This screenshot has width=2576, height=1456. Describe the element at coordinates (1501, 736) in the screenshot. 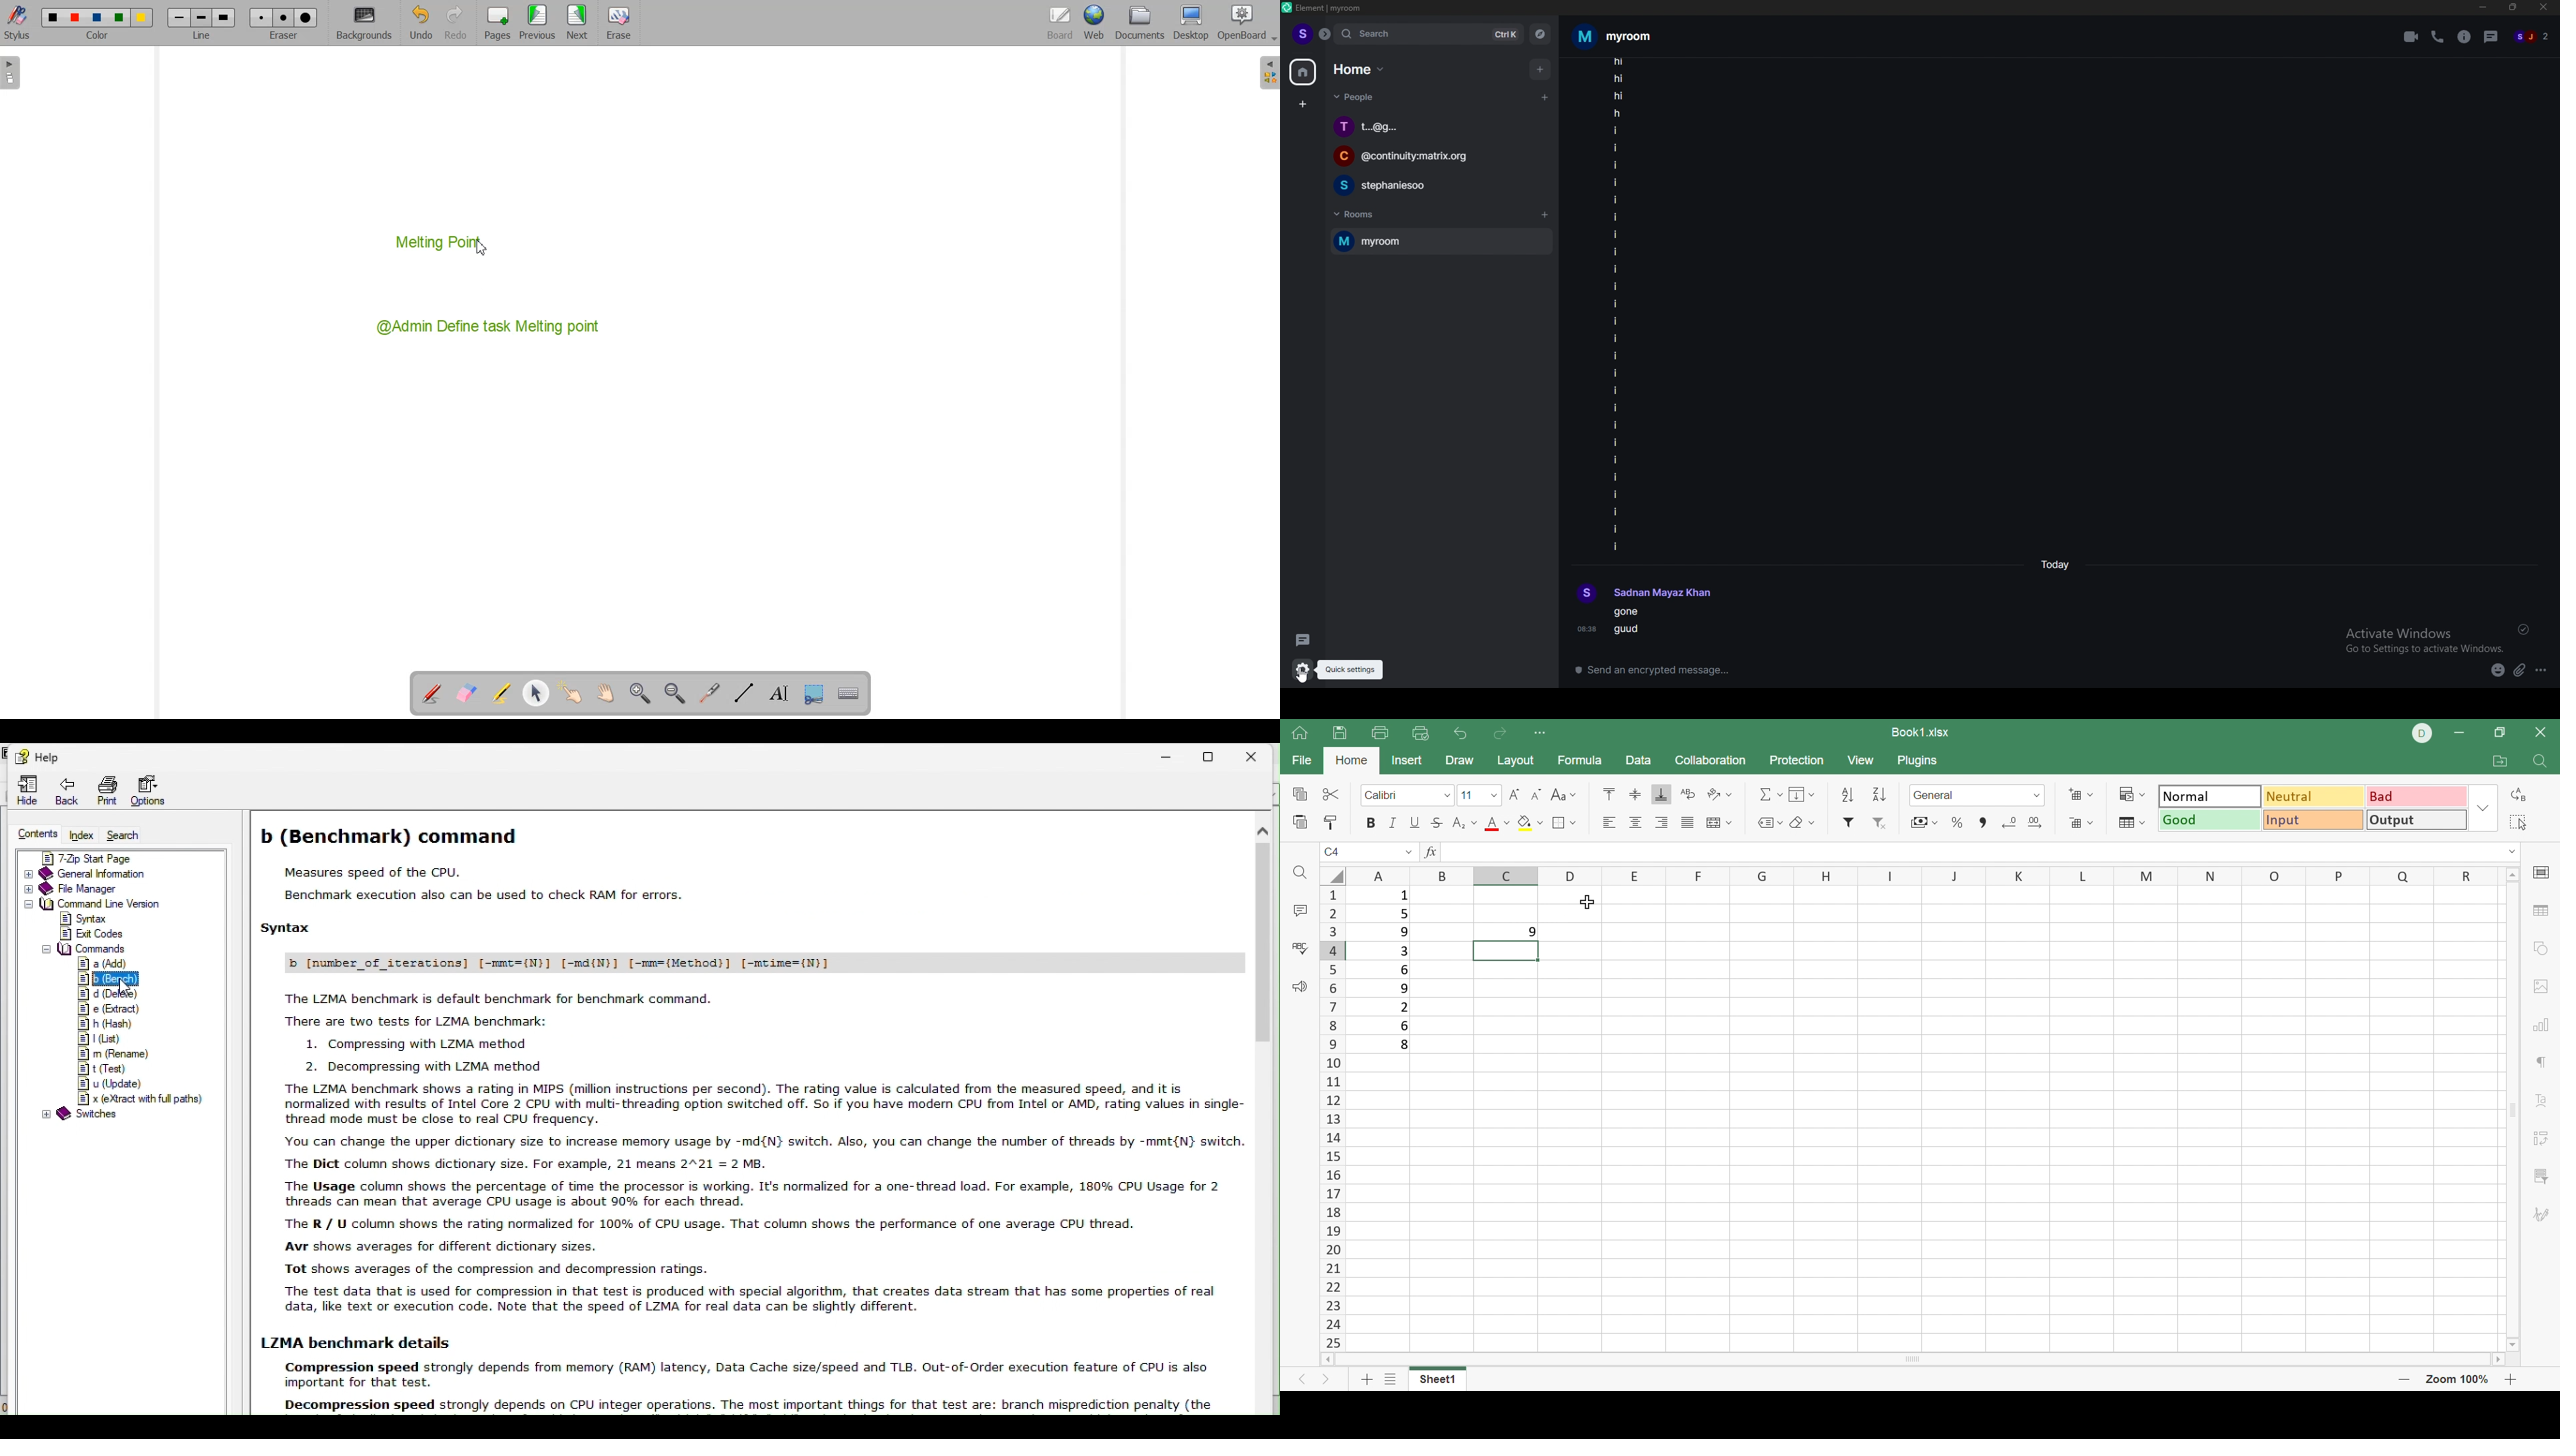

I see `Redo` at that location.